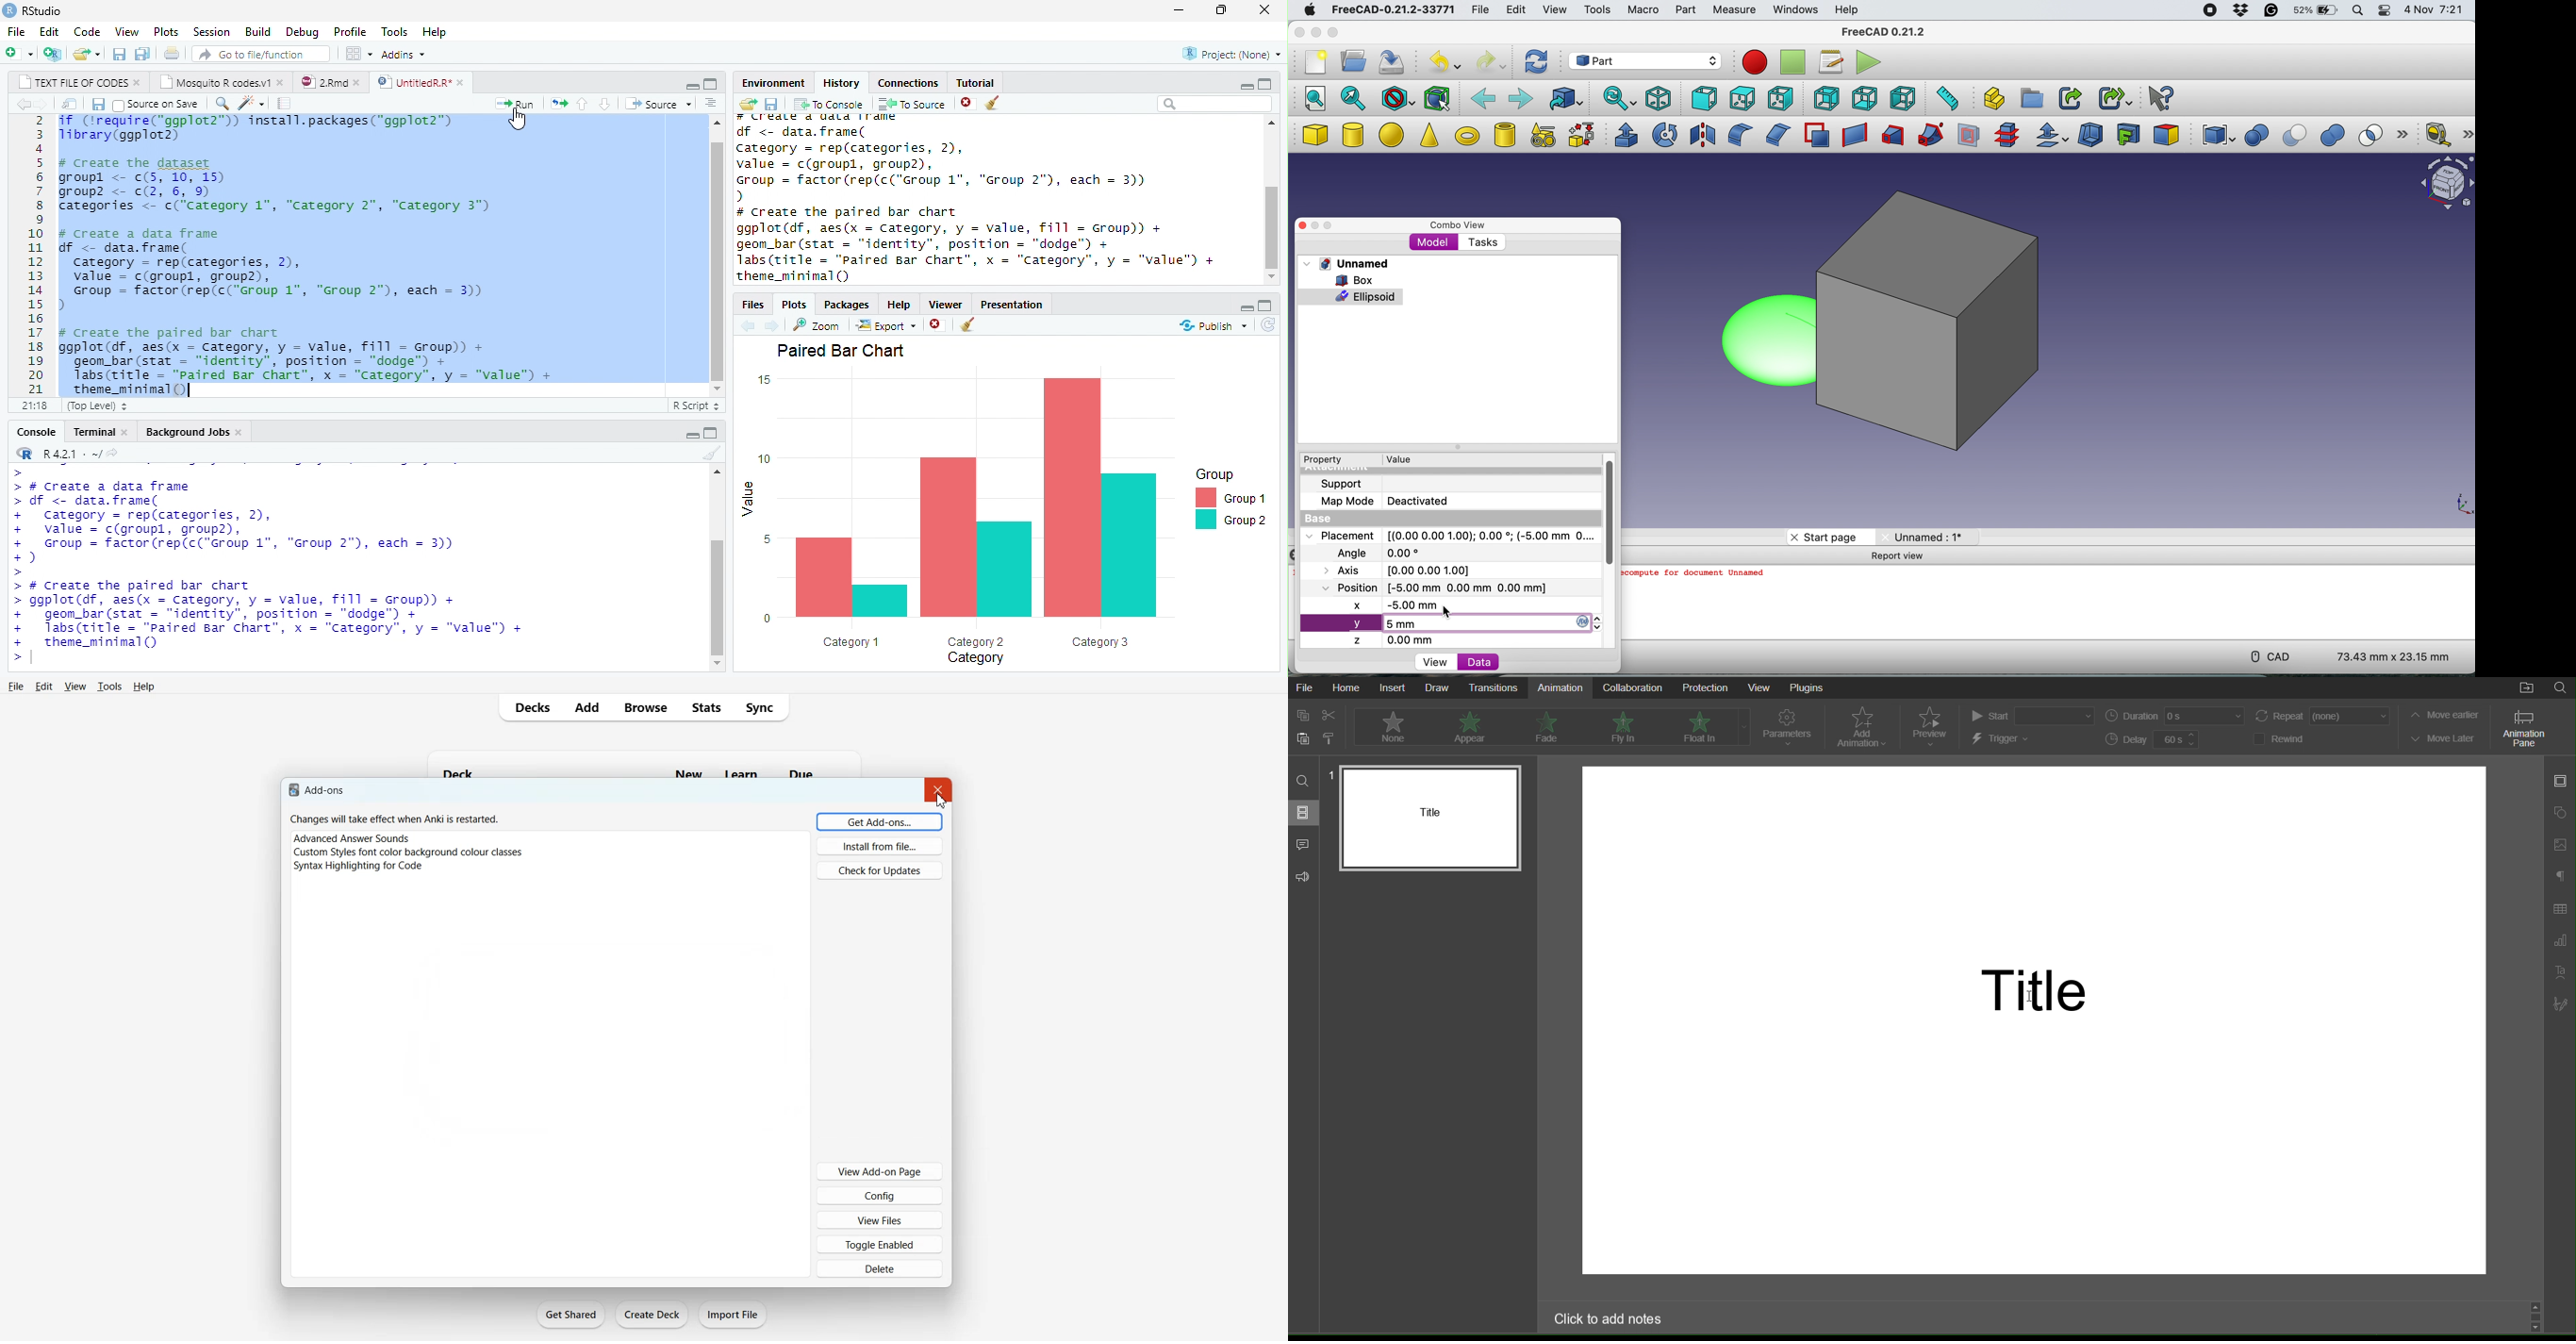  What do you see at coordinates (251, 104) in the screenshot?
I see `code tools` at bounding box center [251, 104].